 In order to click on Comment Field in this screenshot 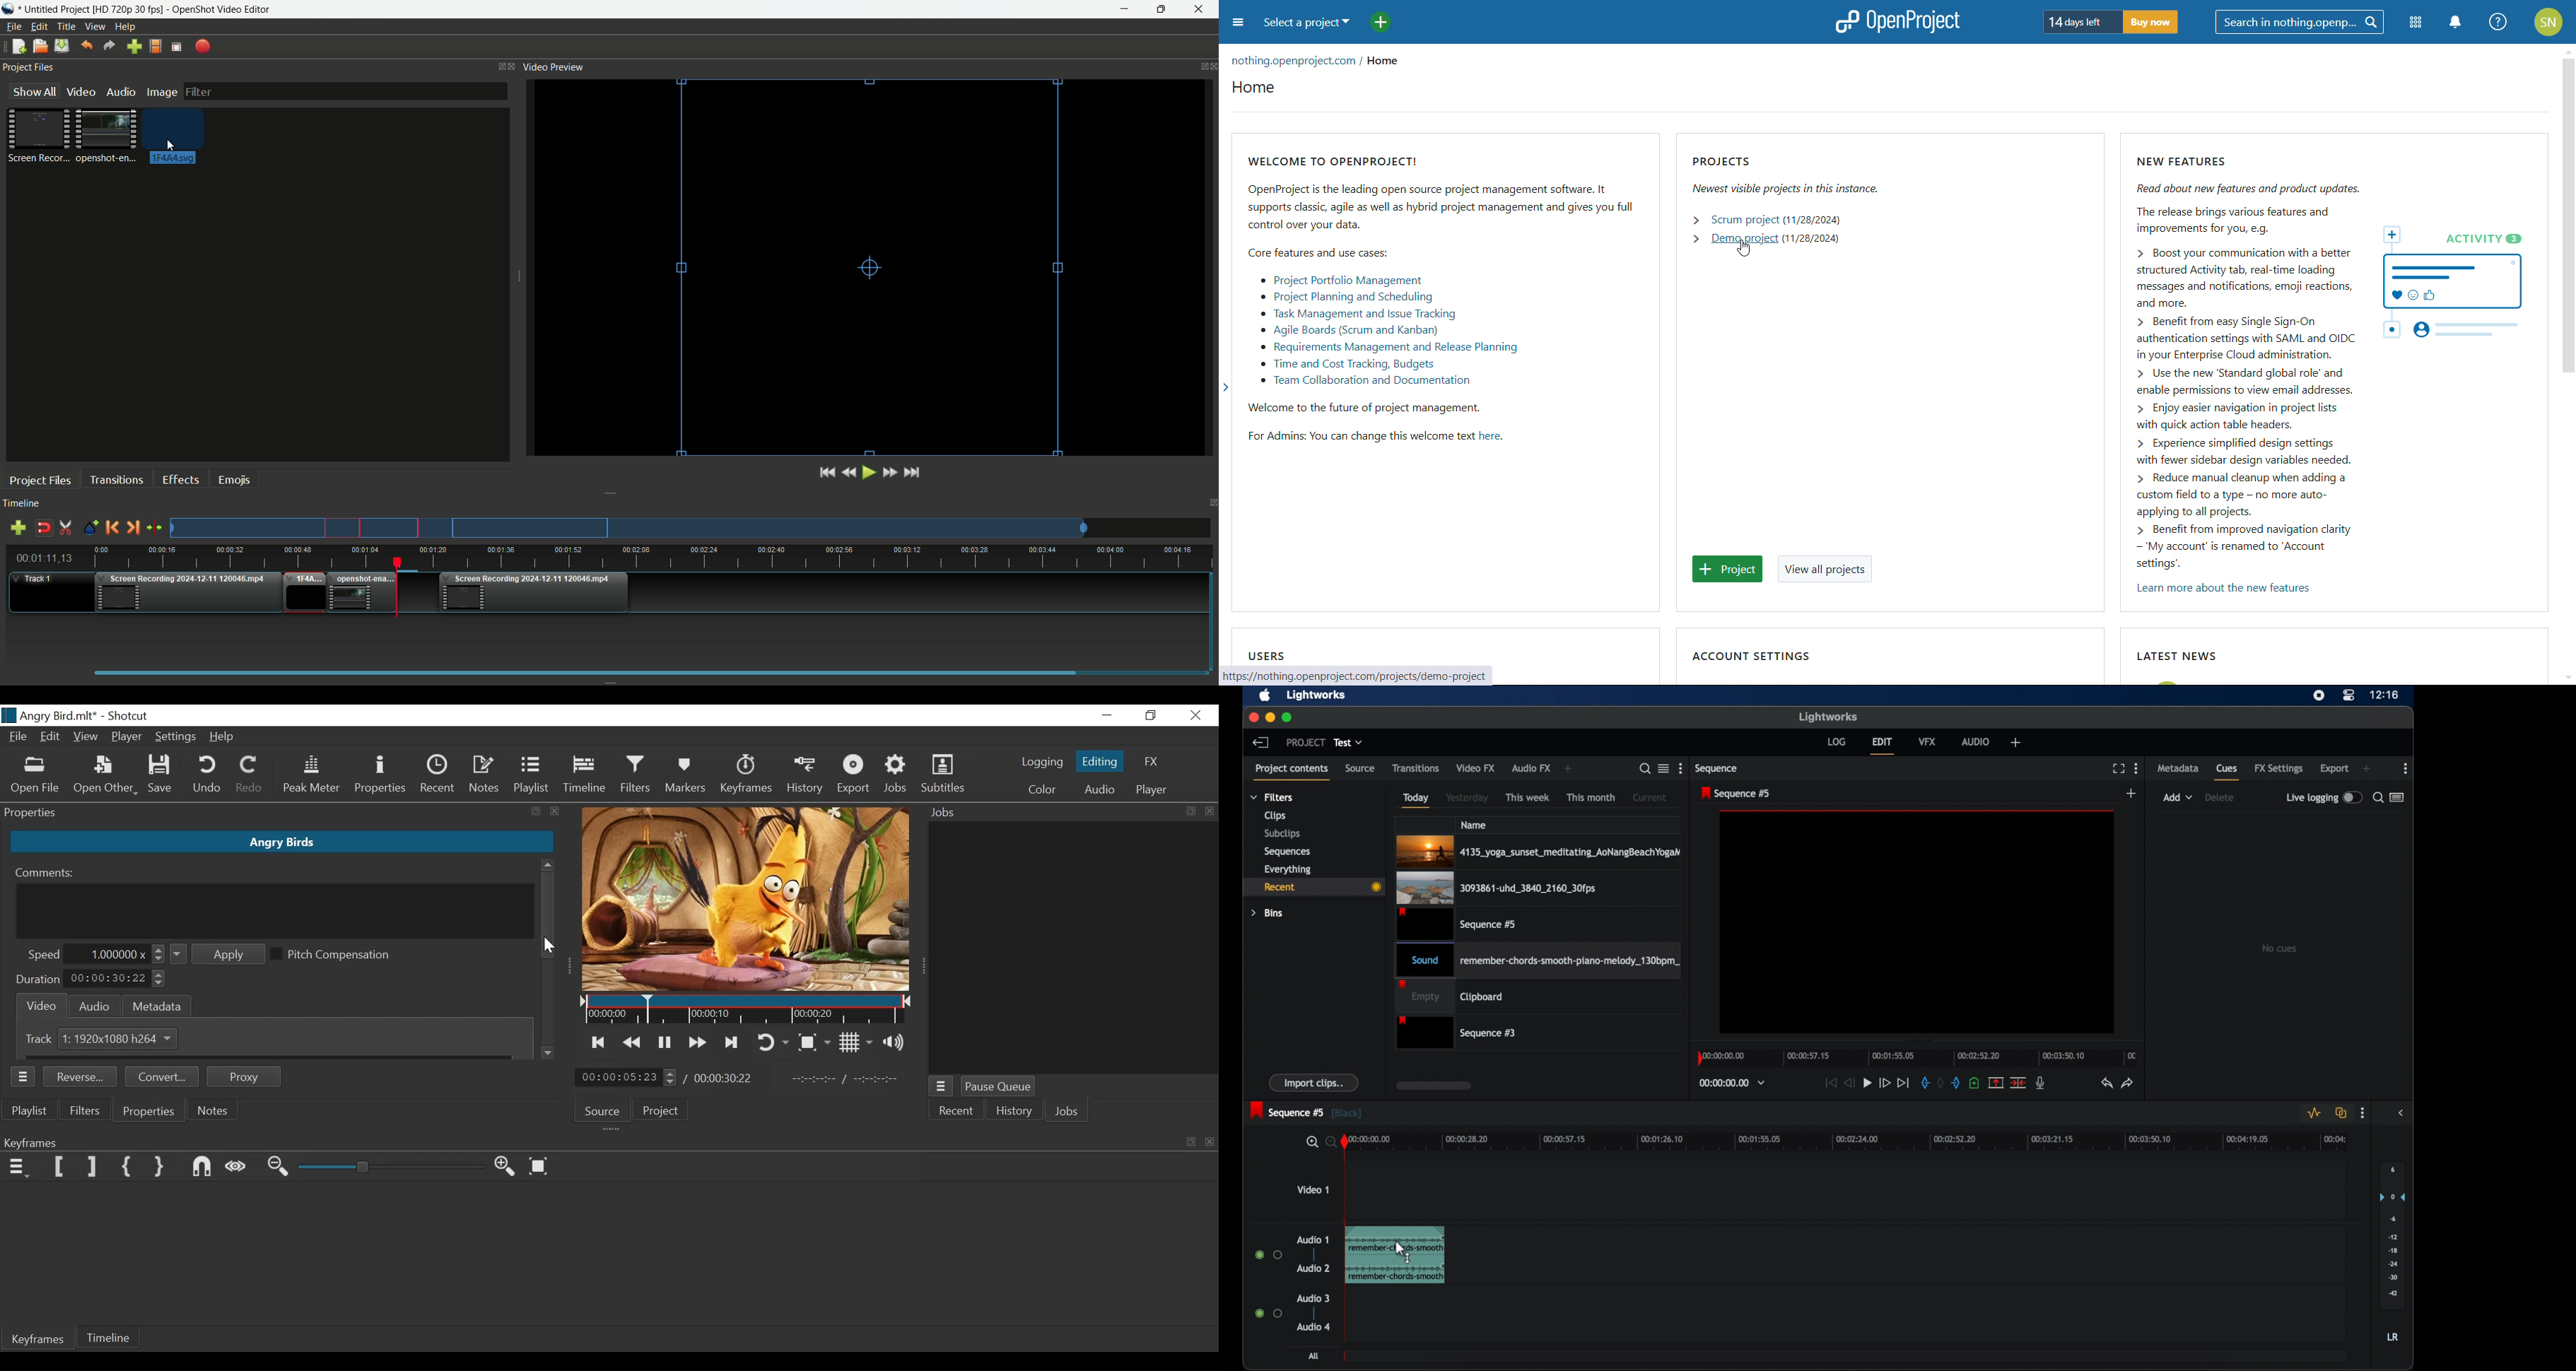, I will do `click(272, 911)`.